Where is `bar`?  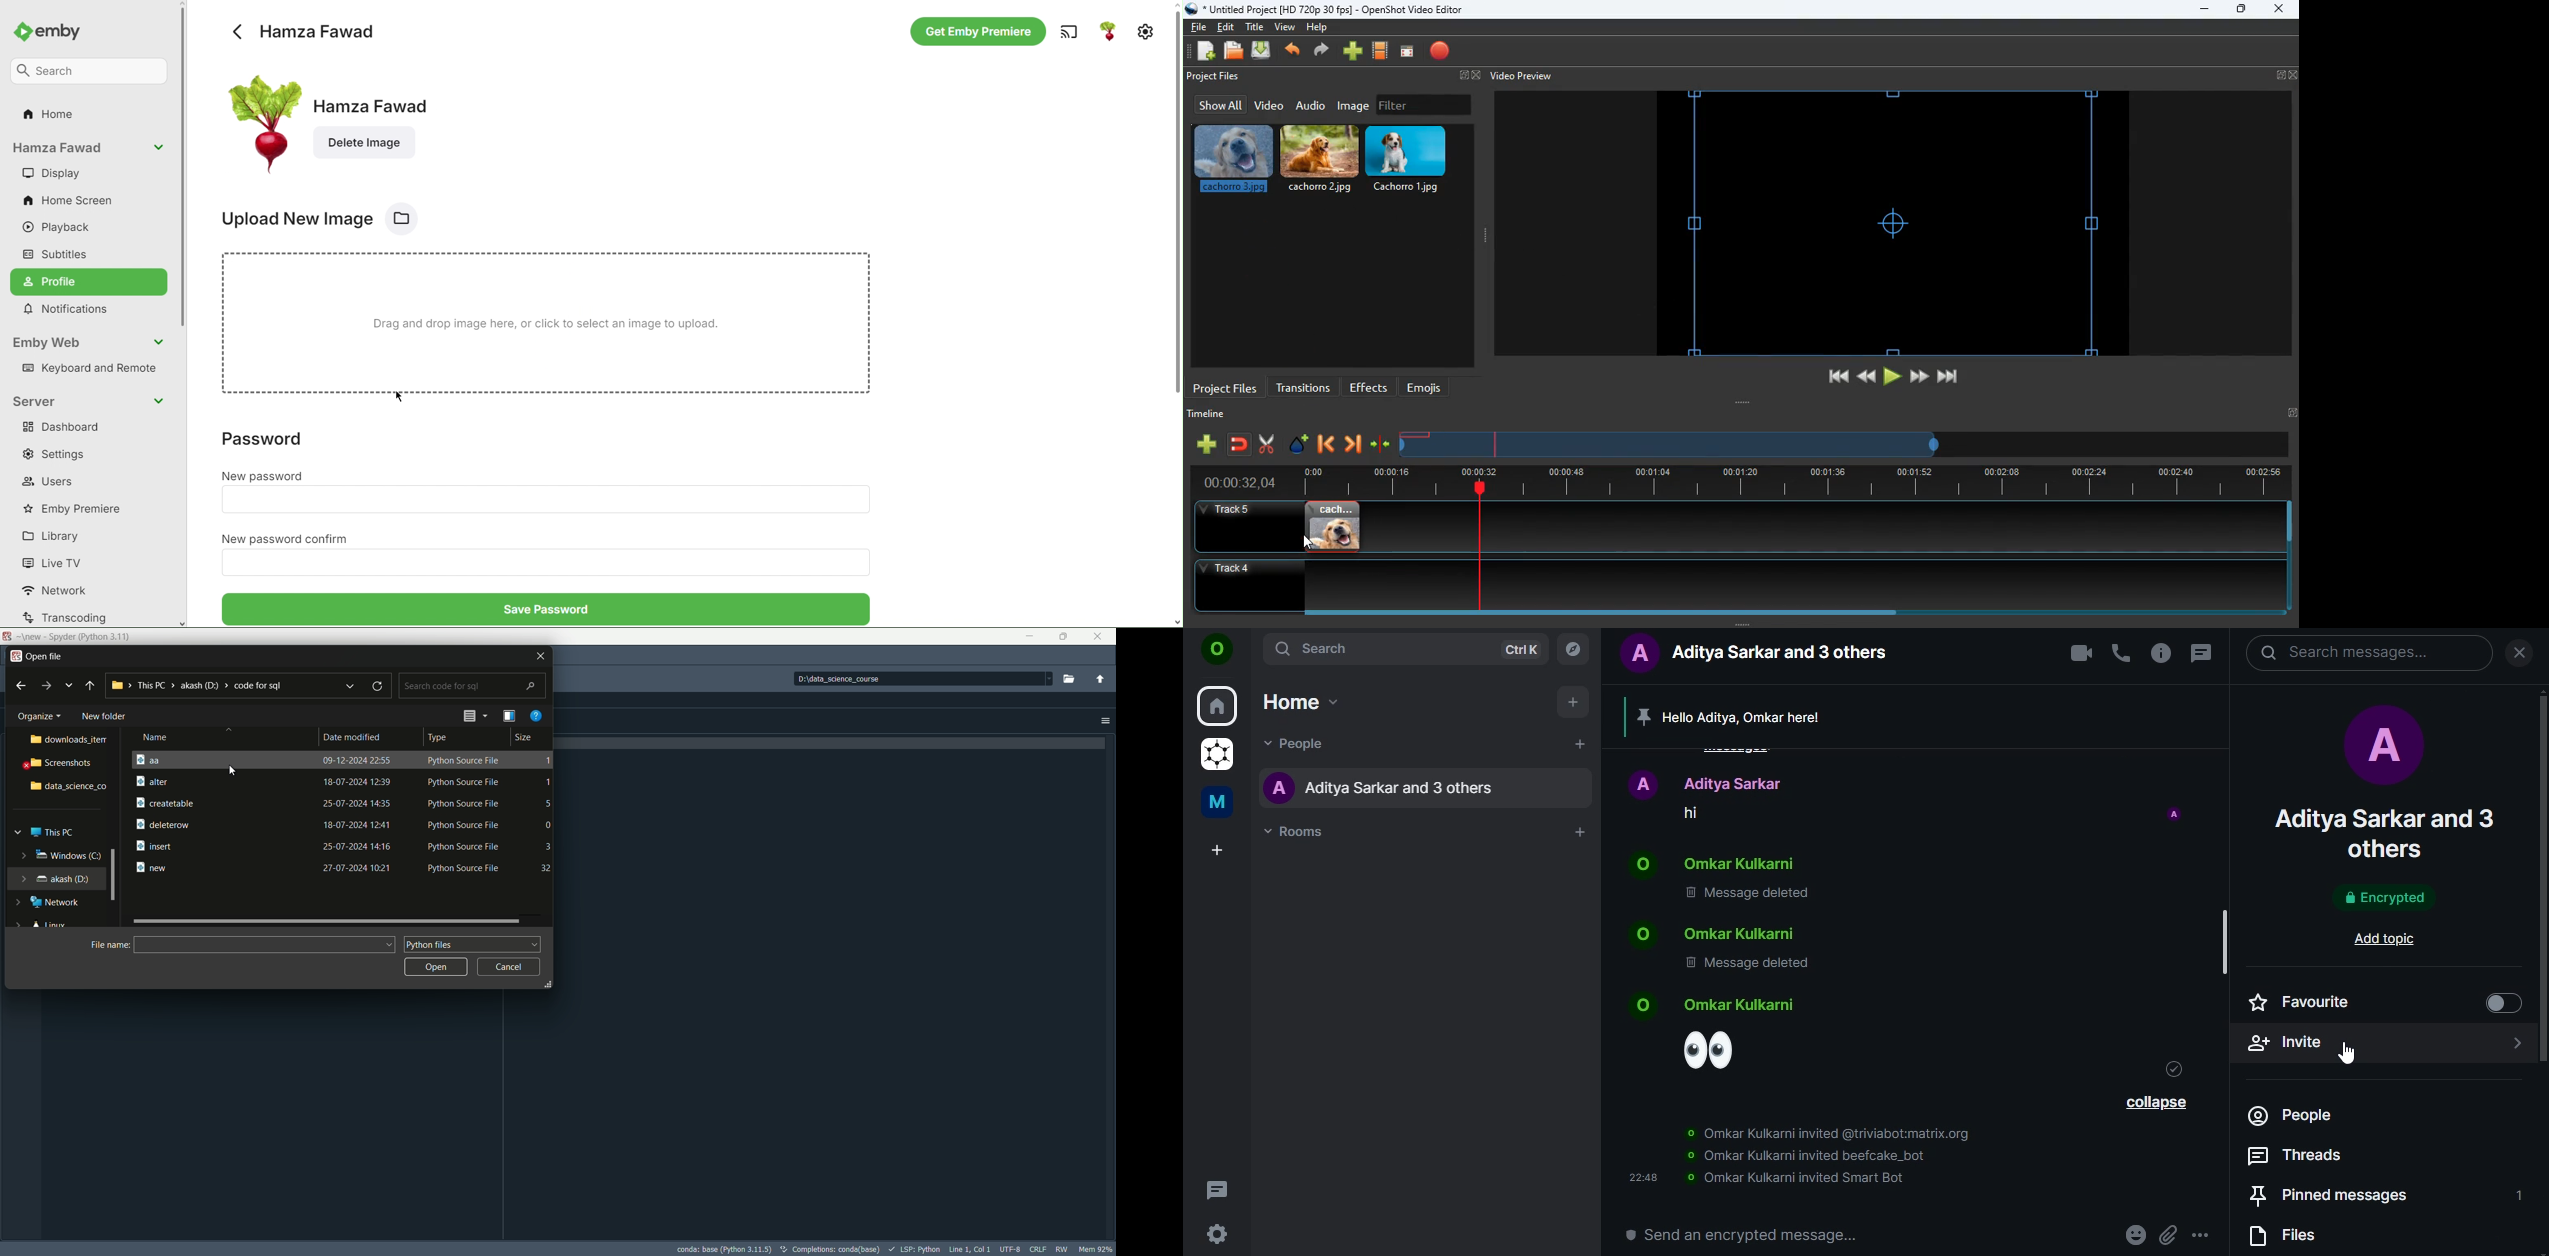
bar is located at coordinates (2228, 946).